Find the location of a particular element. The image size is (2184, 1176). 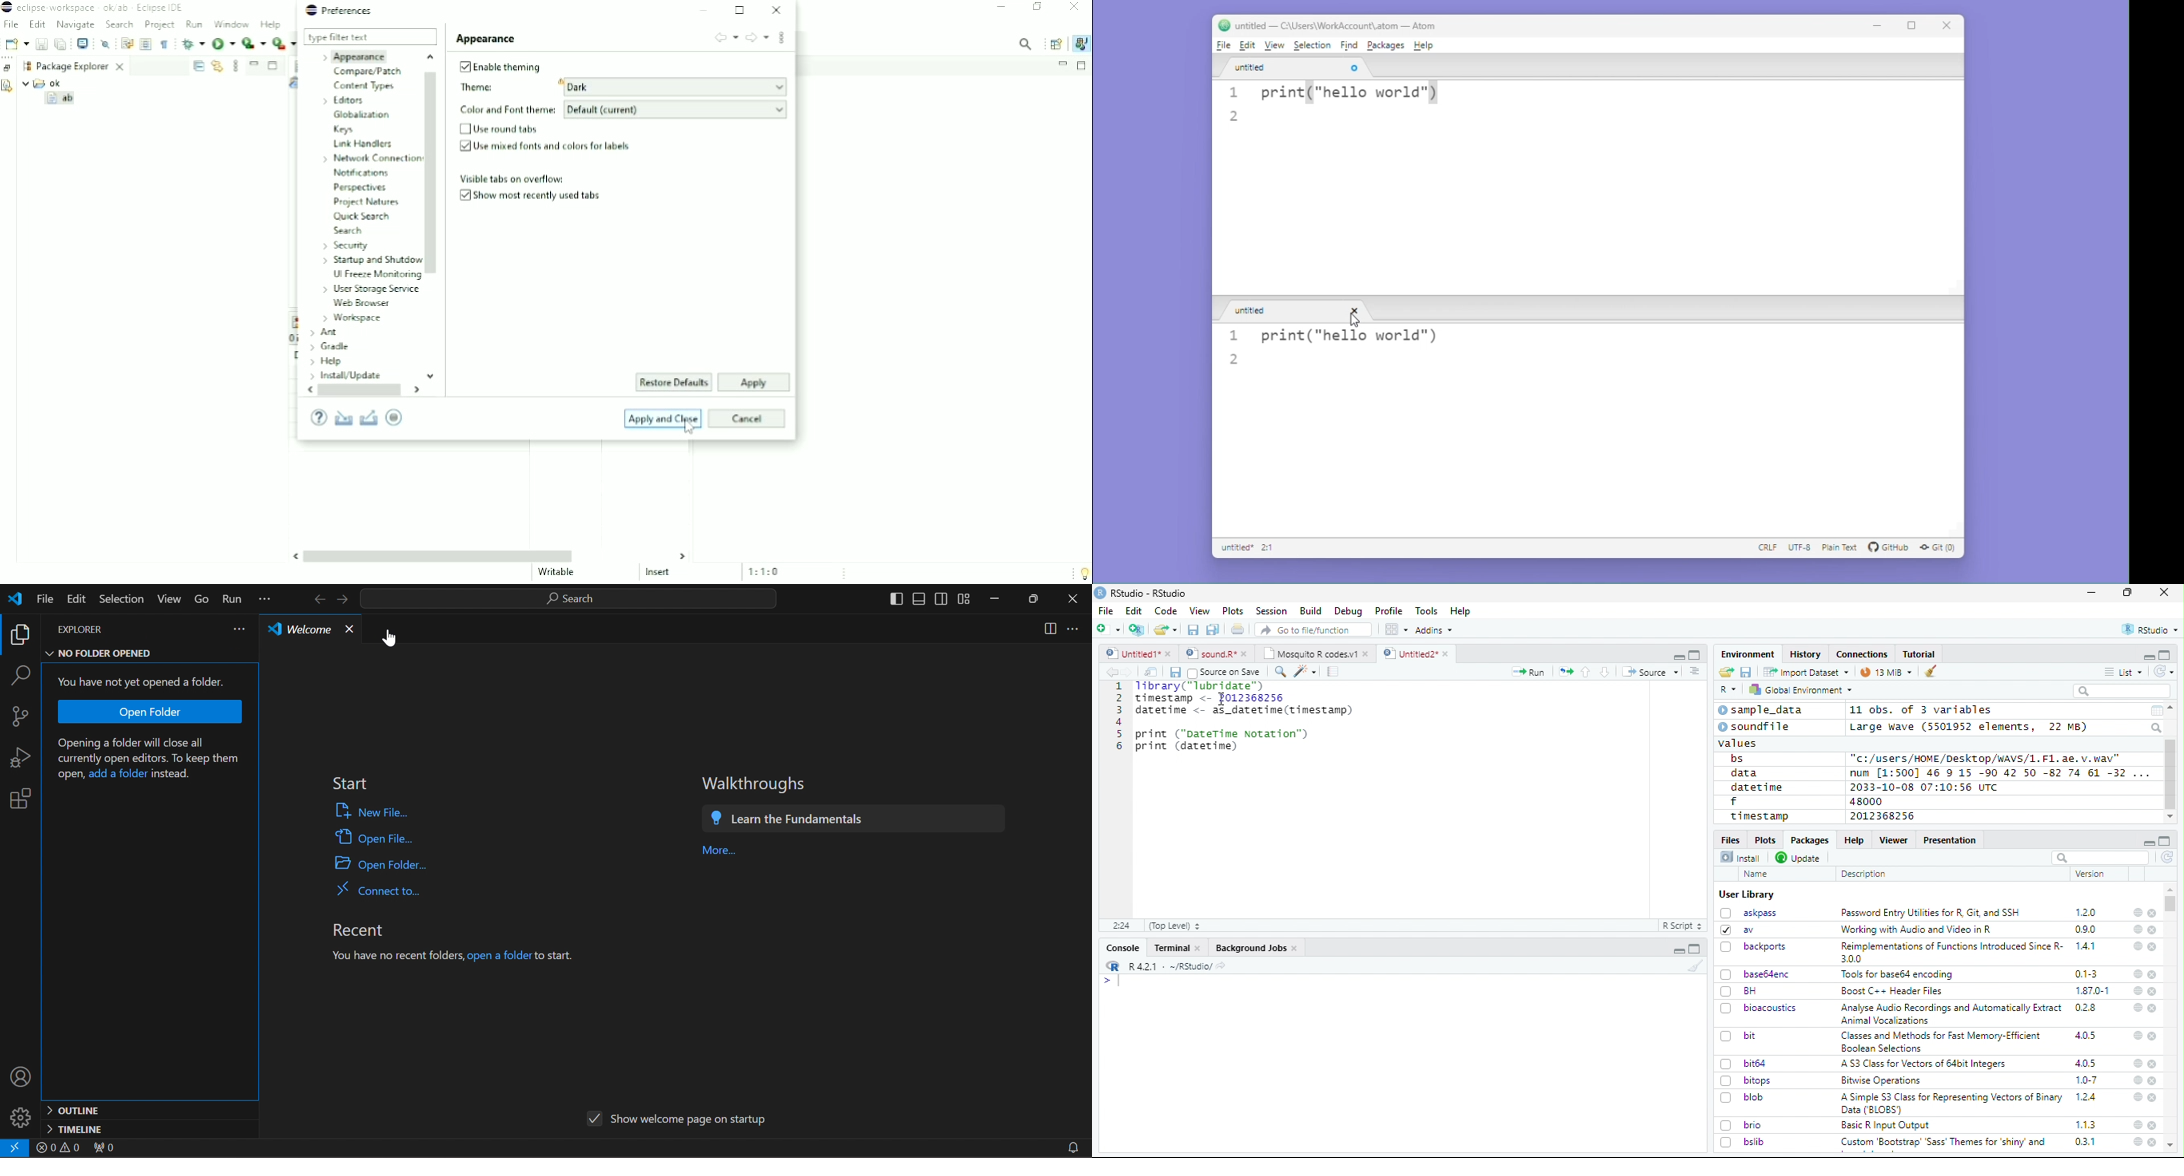

typing cursor is located at coordinates (1111, 981).